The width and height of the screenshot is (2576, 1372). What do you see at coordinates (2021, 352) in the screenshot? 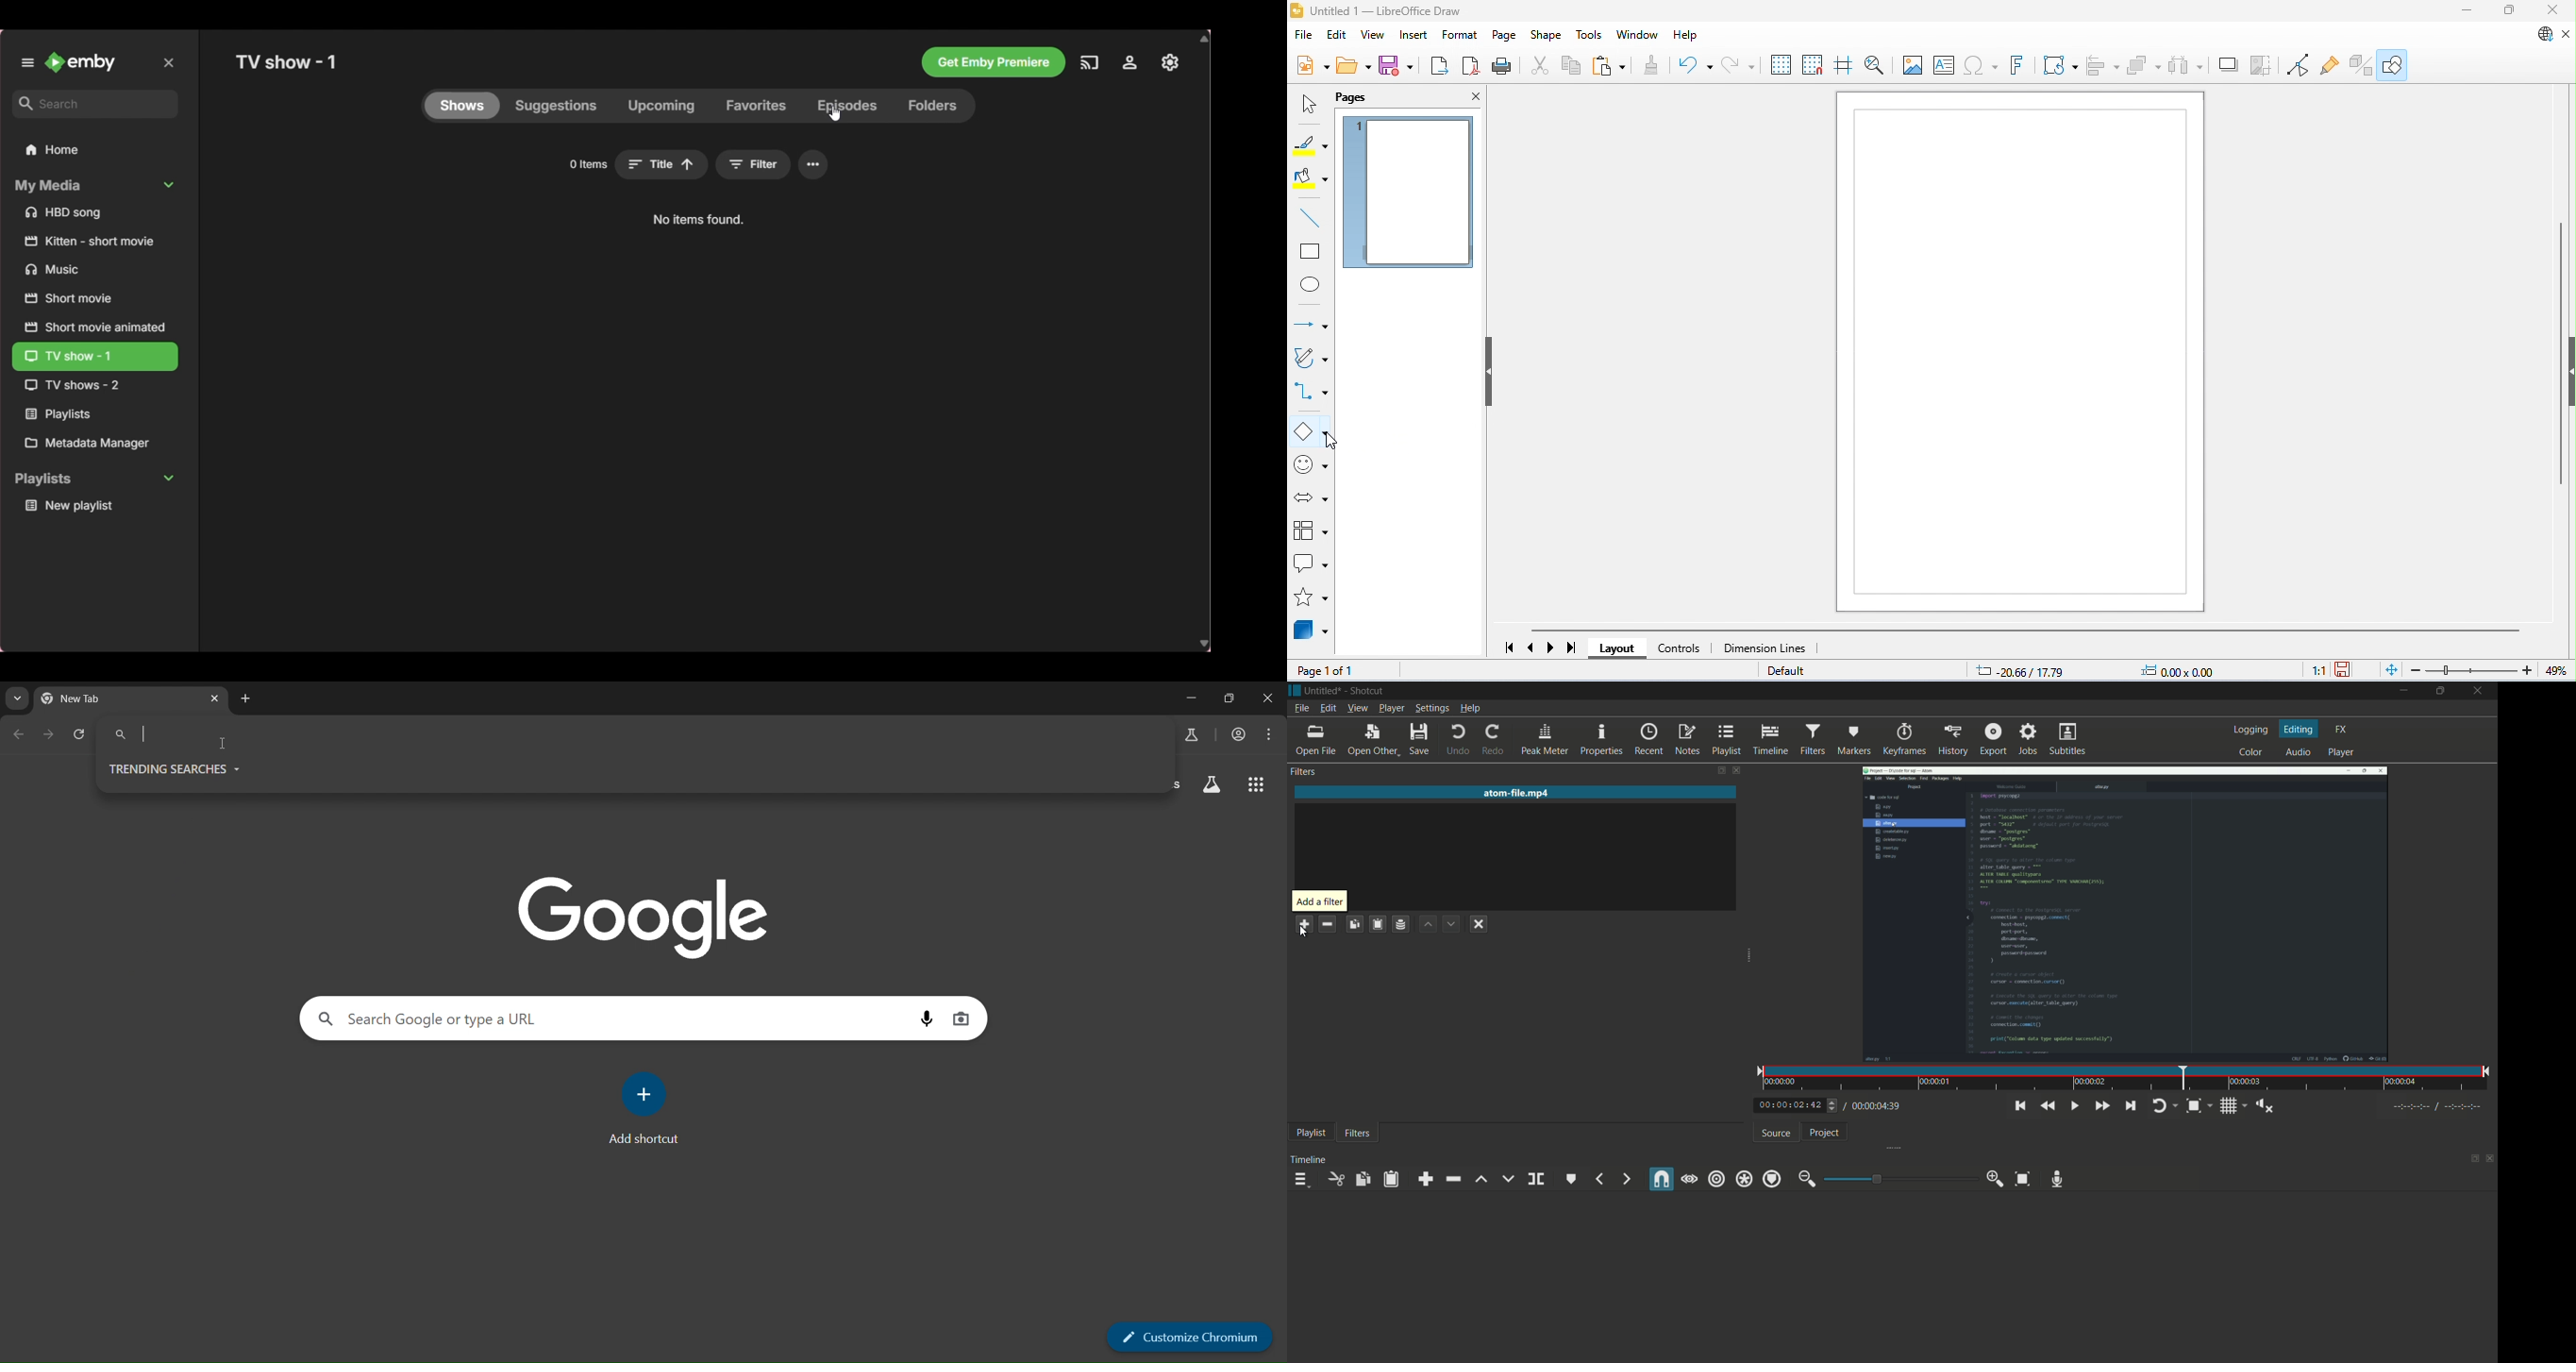
I see `drawing area` at bounding box center [2021, 352].